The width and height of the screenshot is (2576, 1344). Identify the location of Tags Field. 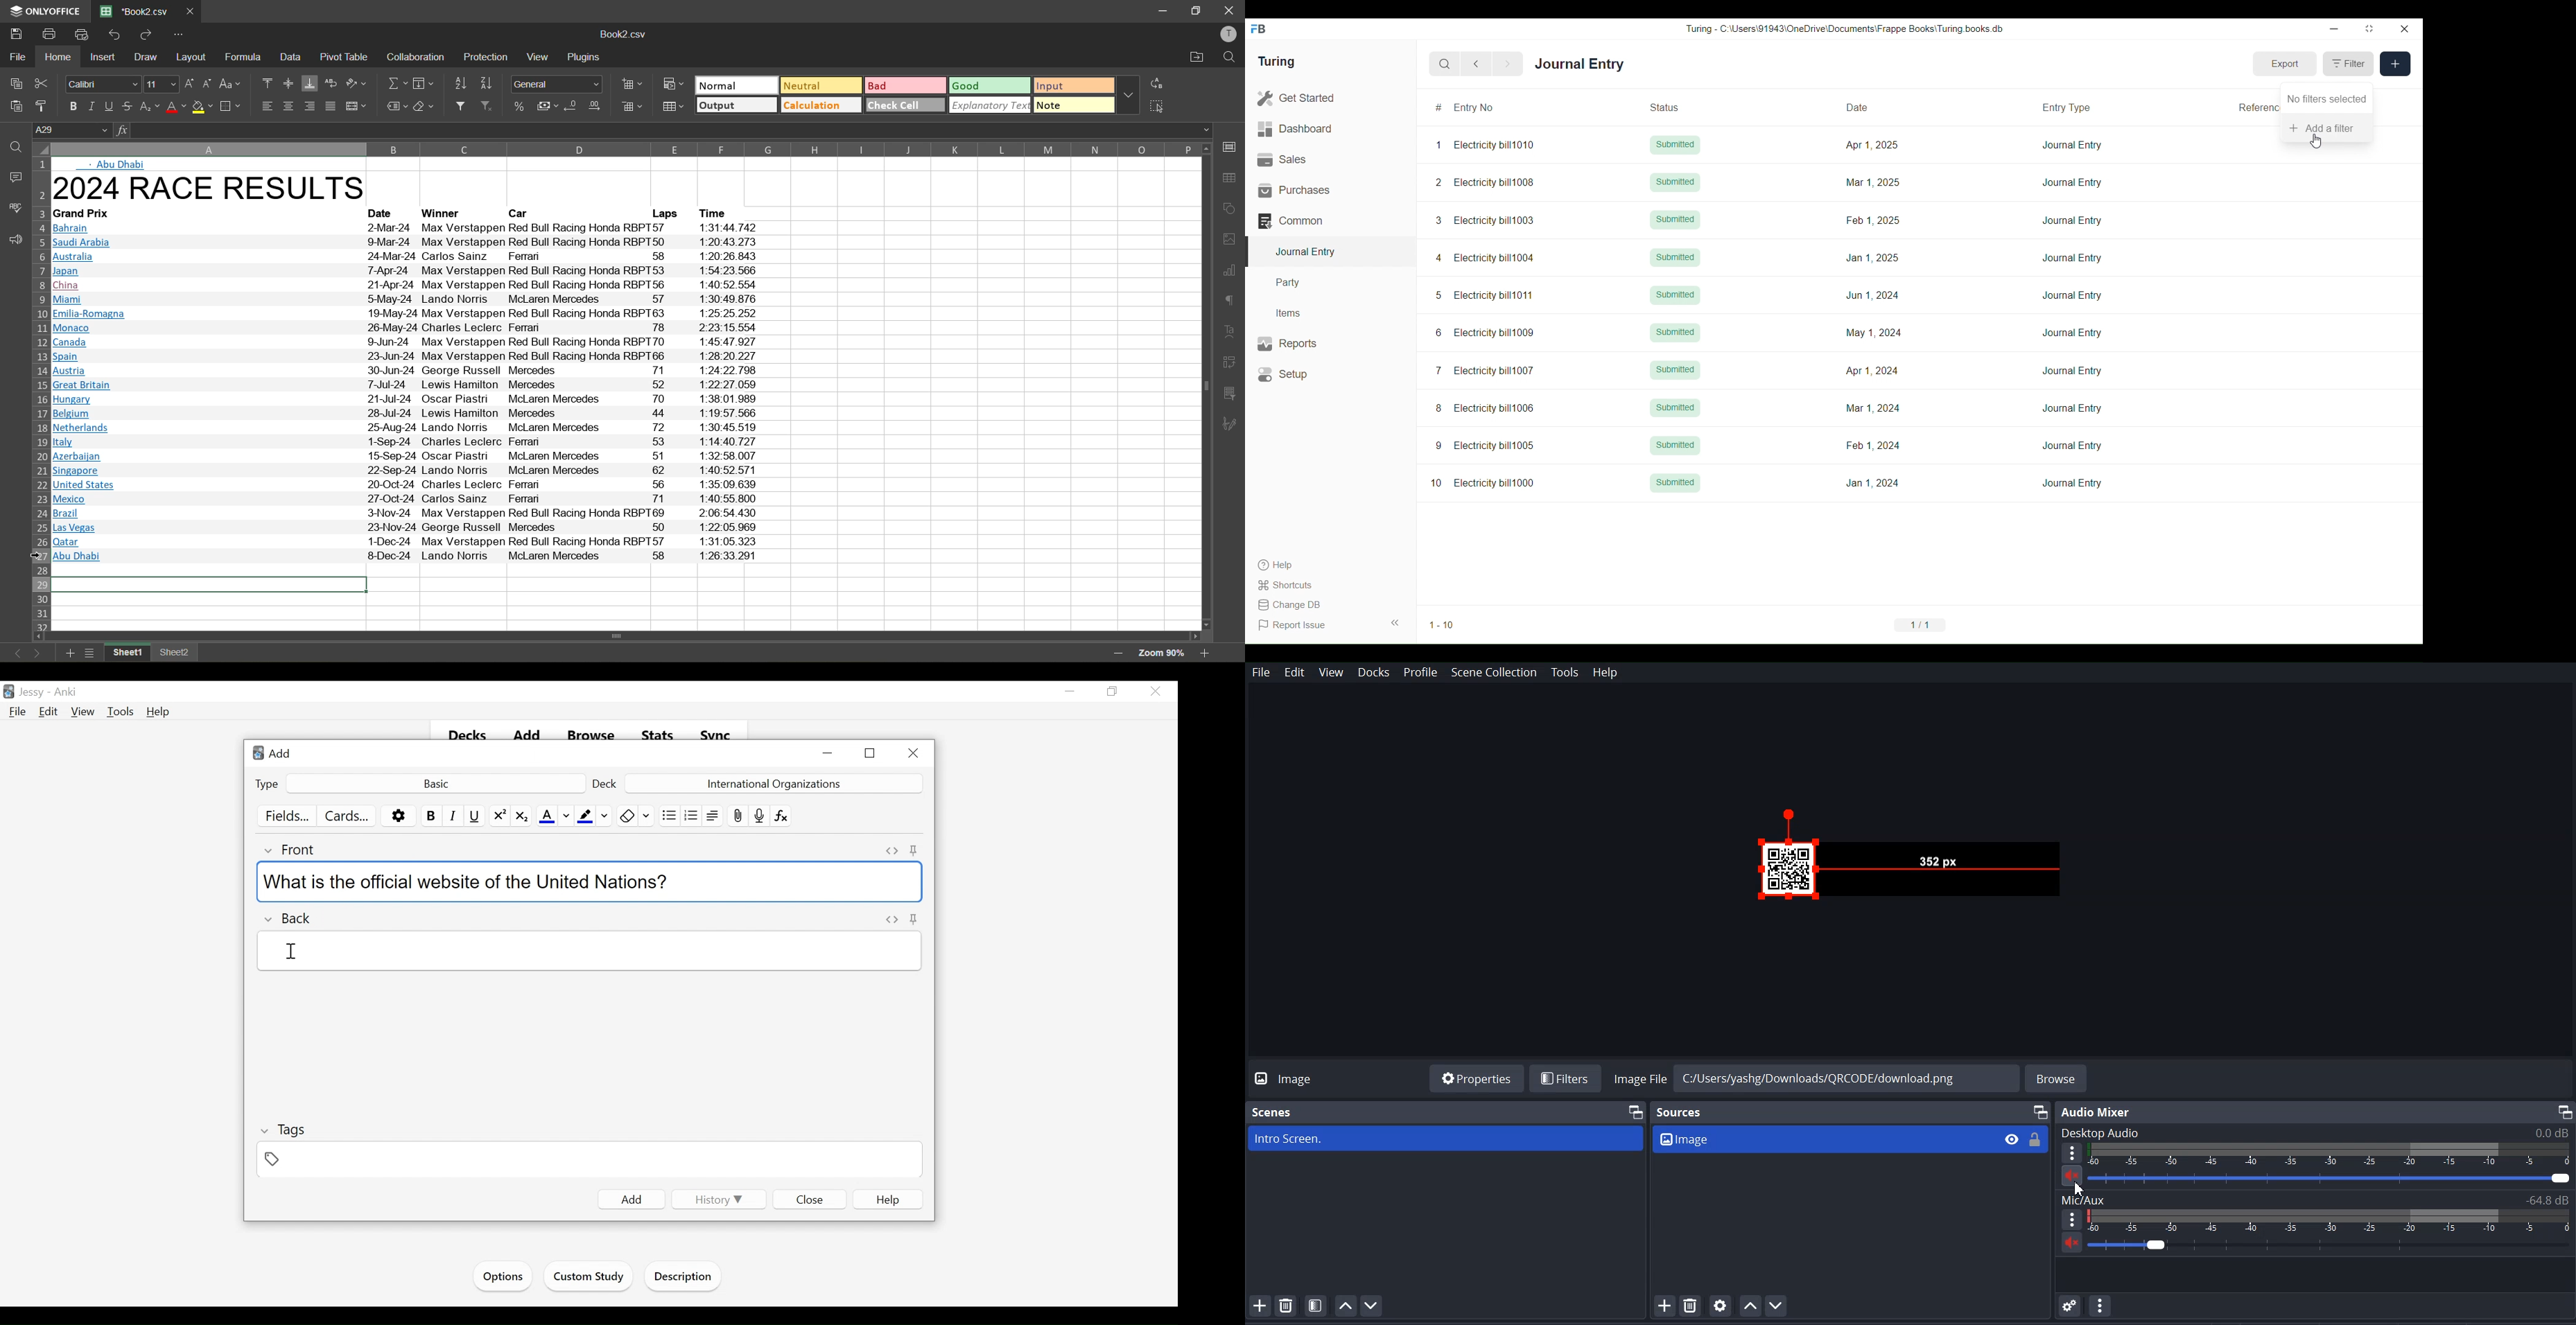
(590, 1161).